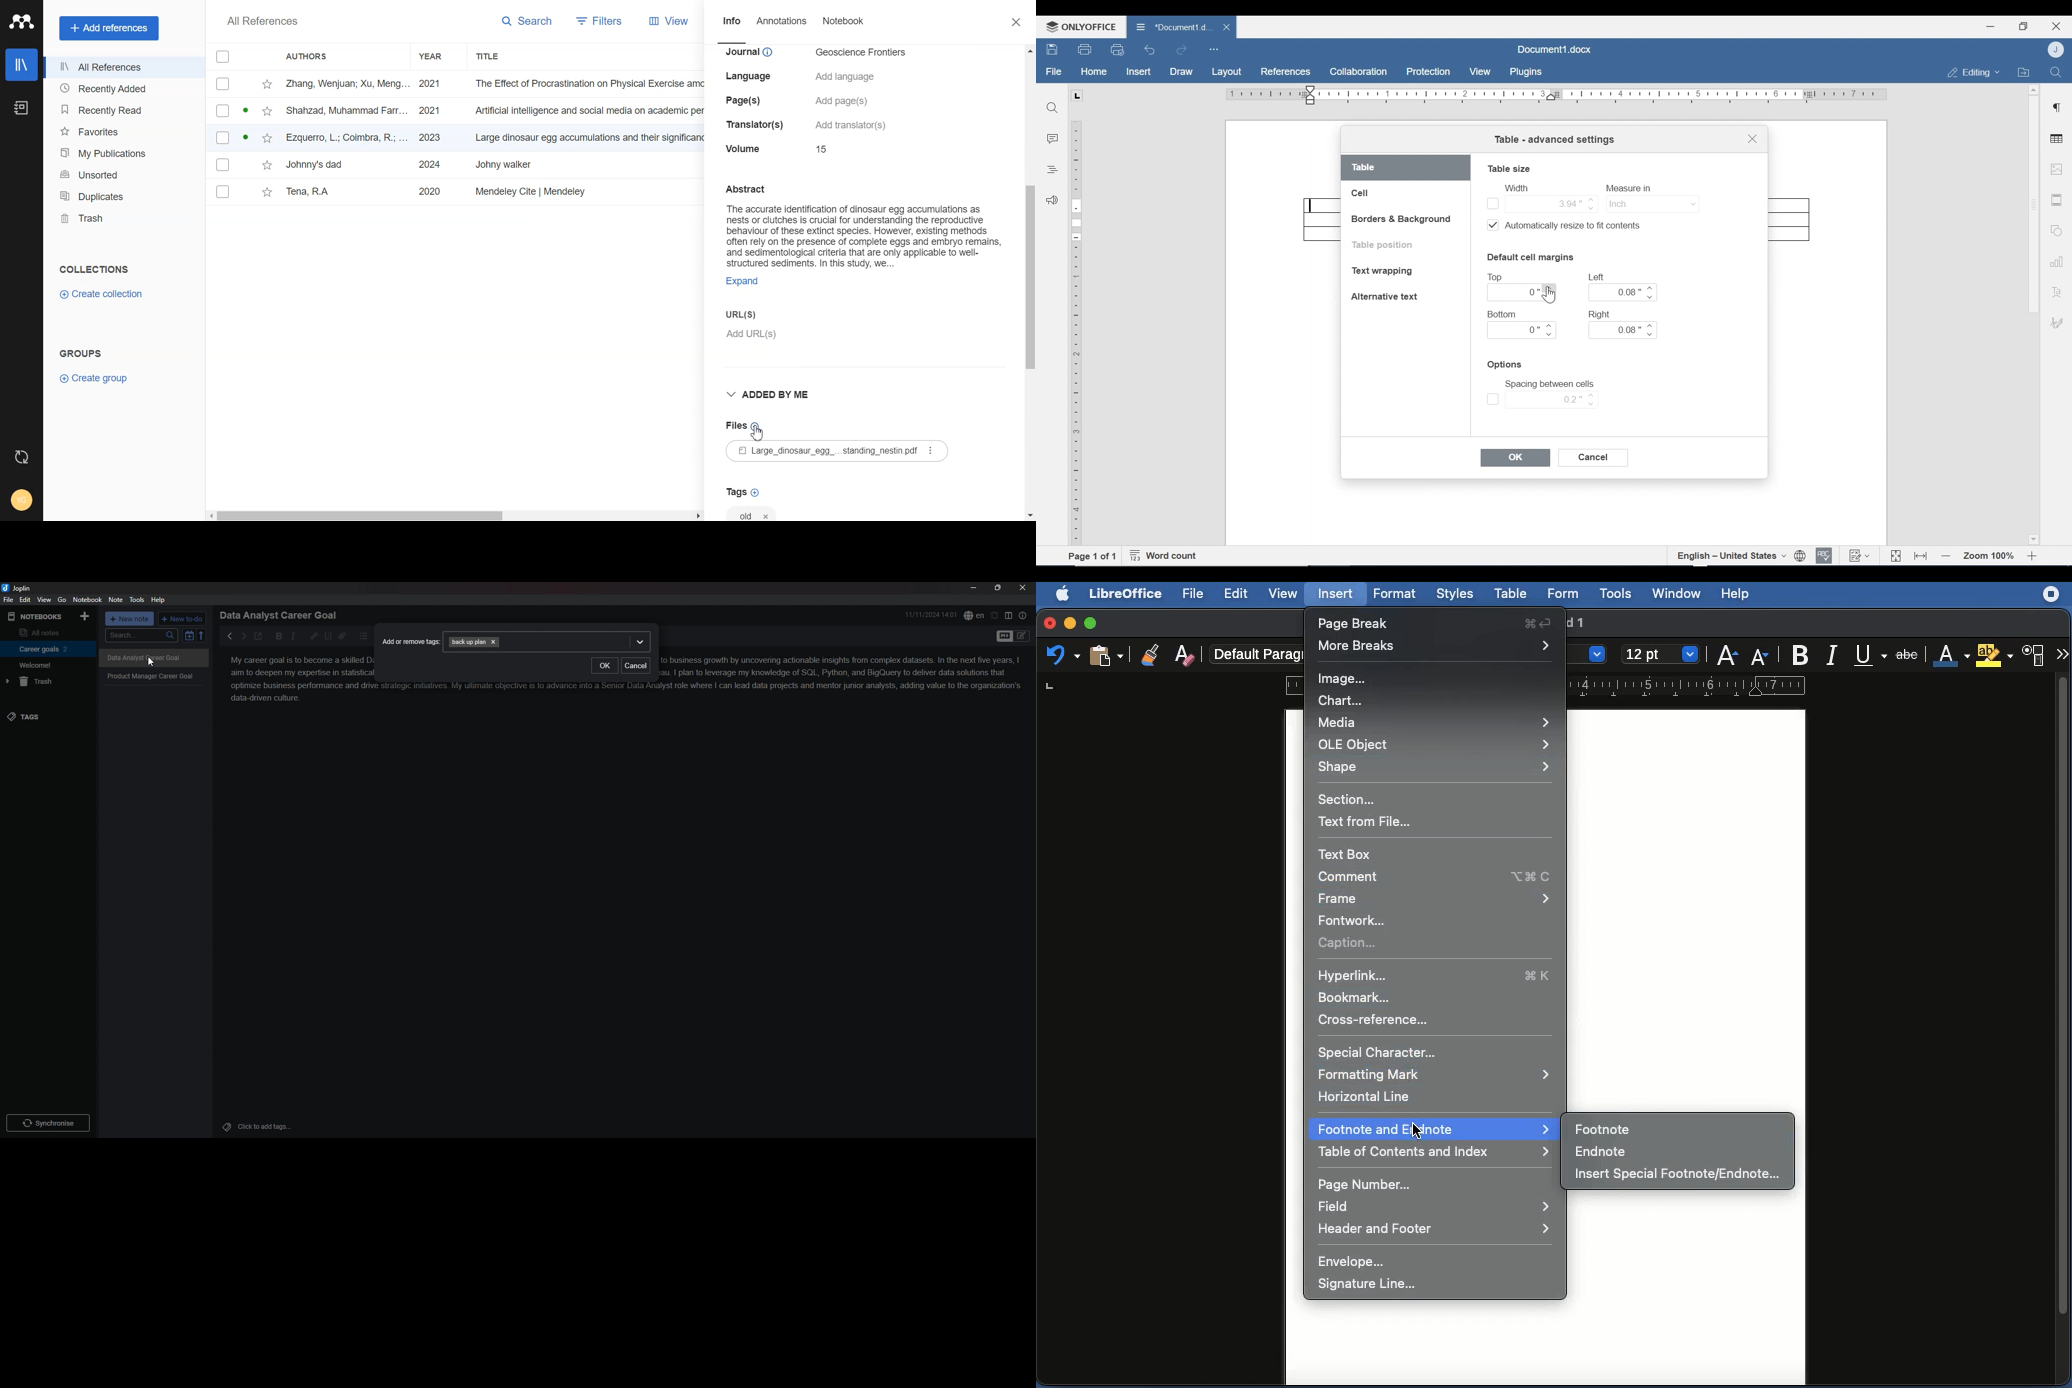 Image resolution: width=2072 pixels, height=1400 pixels. What do you see at coordinates (45, 665) in the screenshot?
I see `Welcome!` at bounding box center [45, 665].